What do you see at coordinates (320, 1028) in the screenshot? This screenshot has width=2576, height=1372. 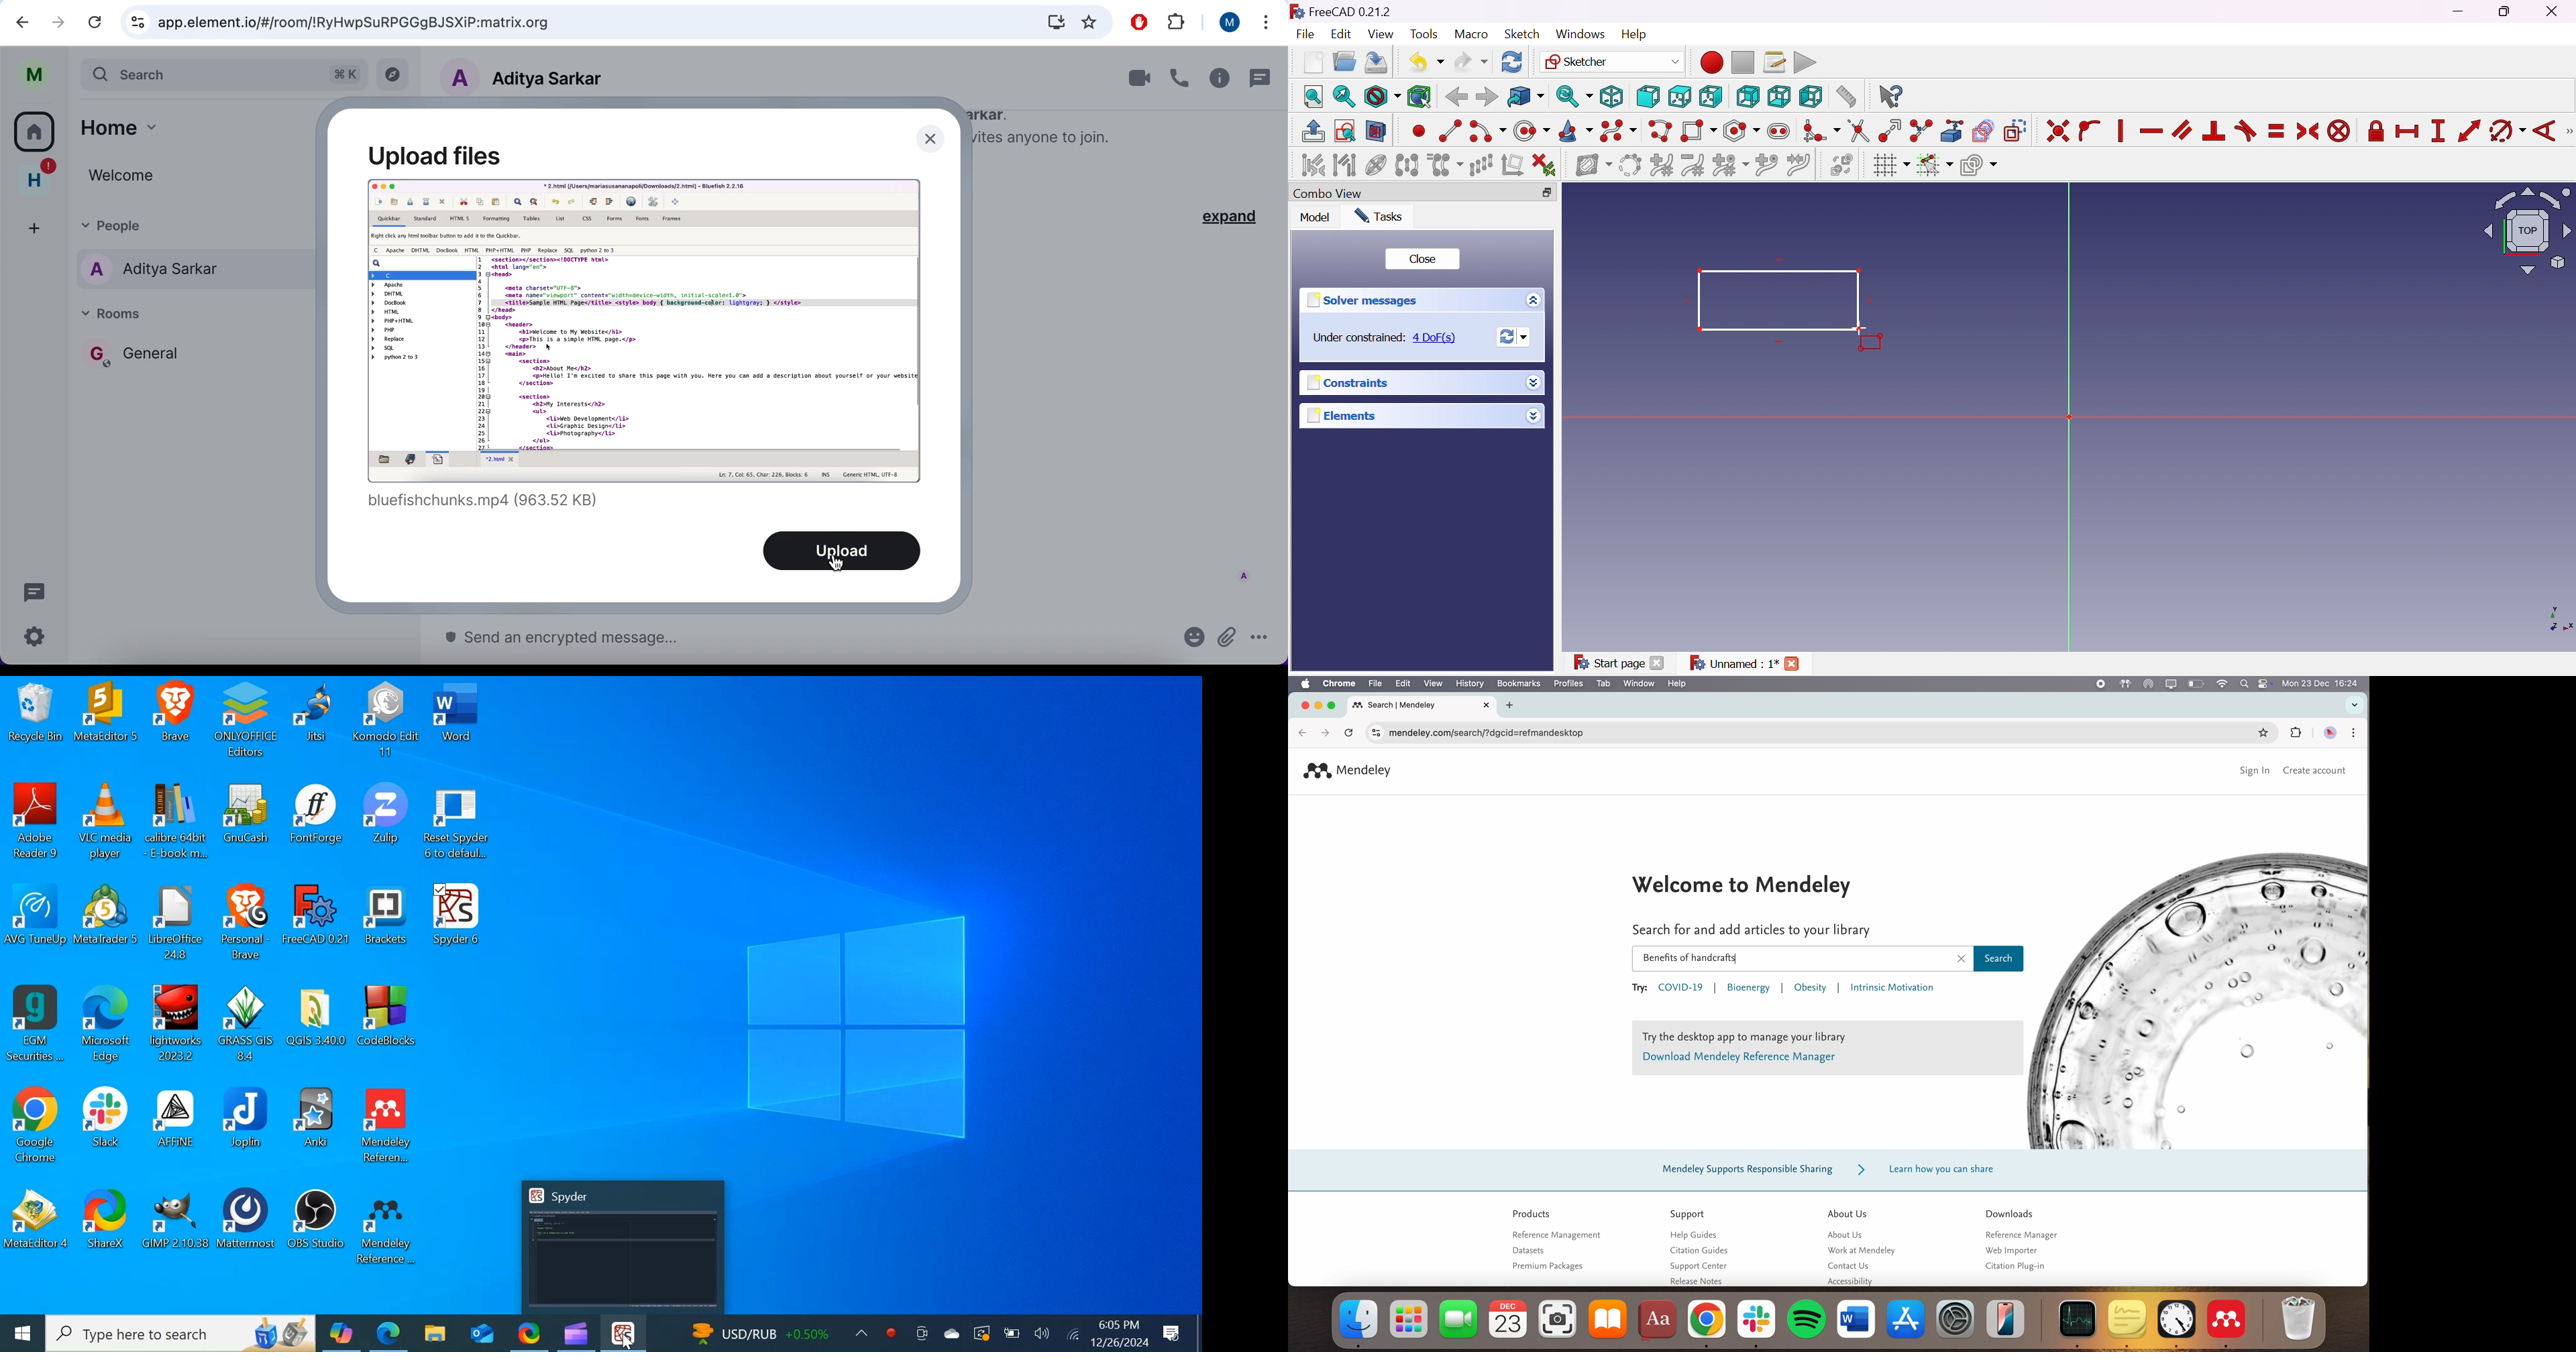 I see `Folder` at bounding box center [320, 1028].